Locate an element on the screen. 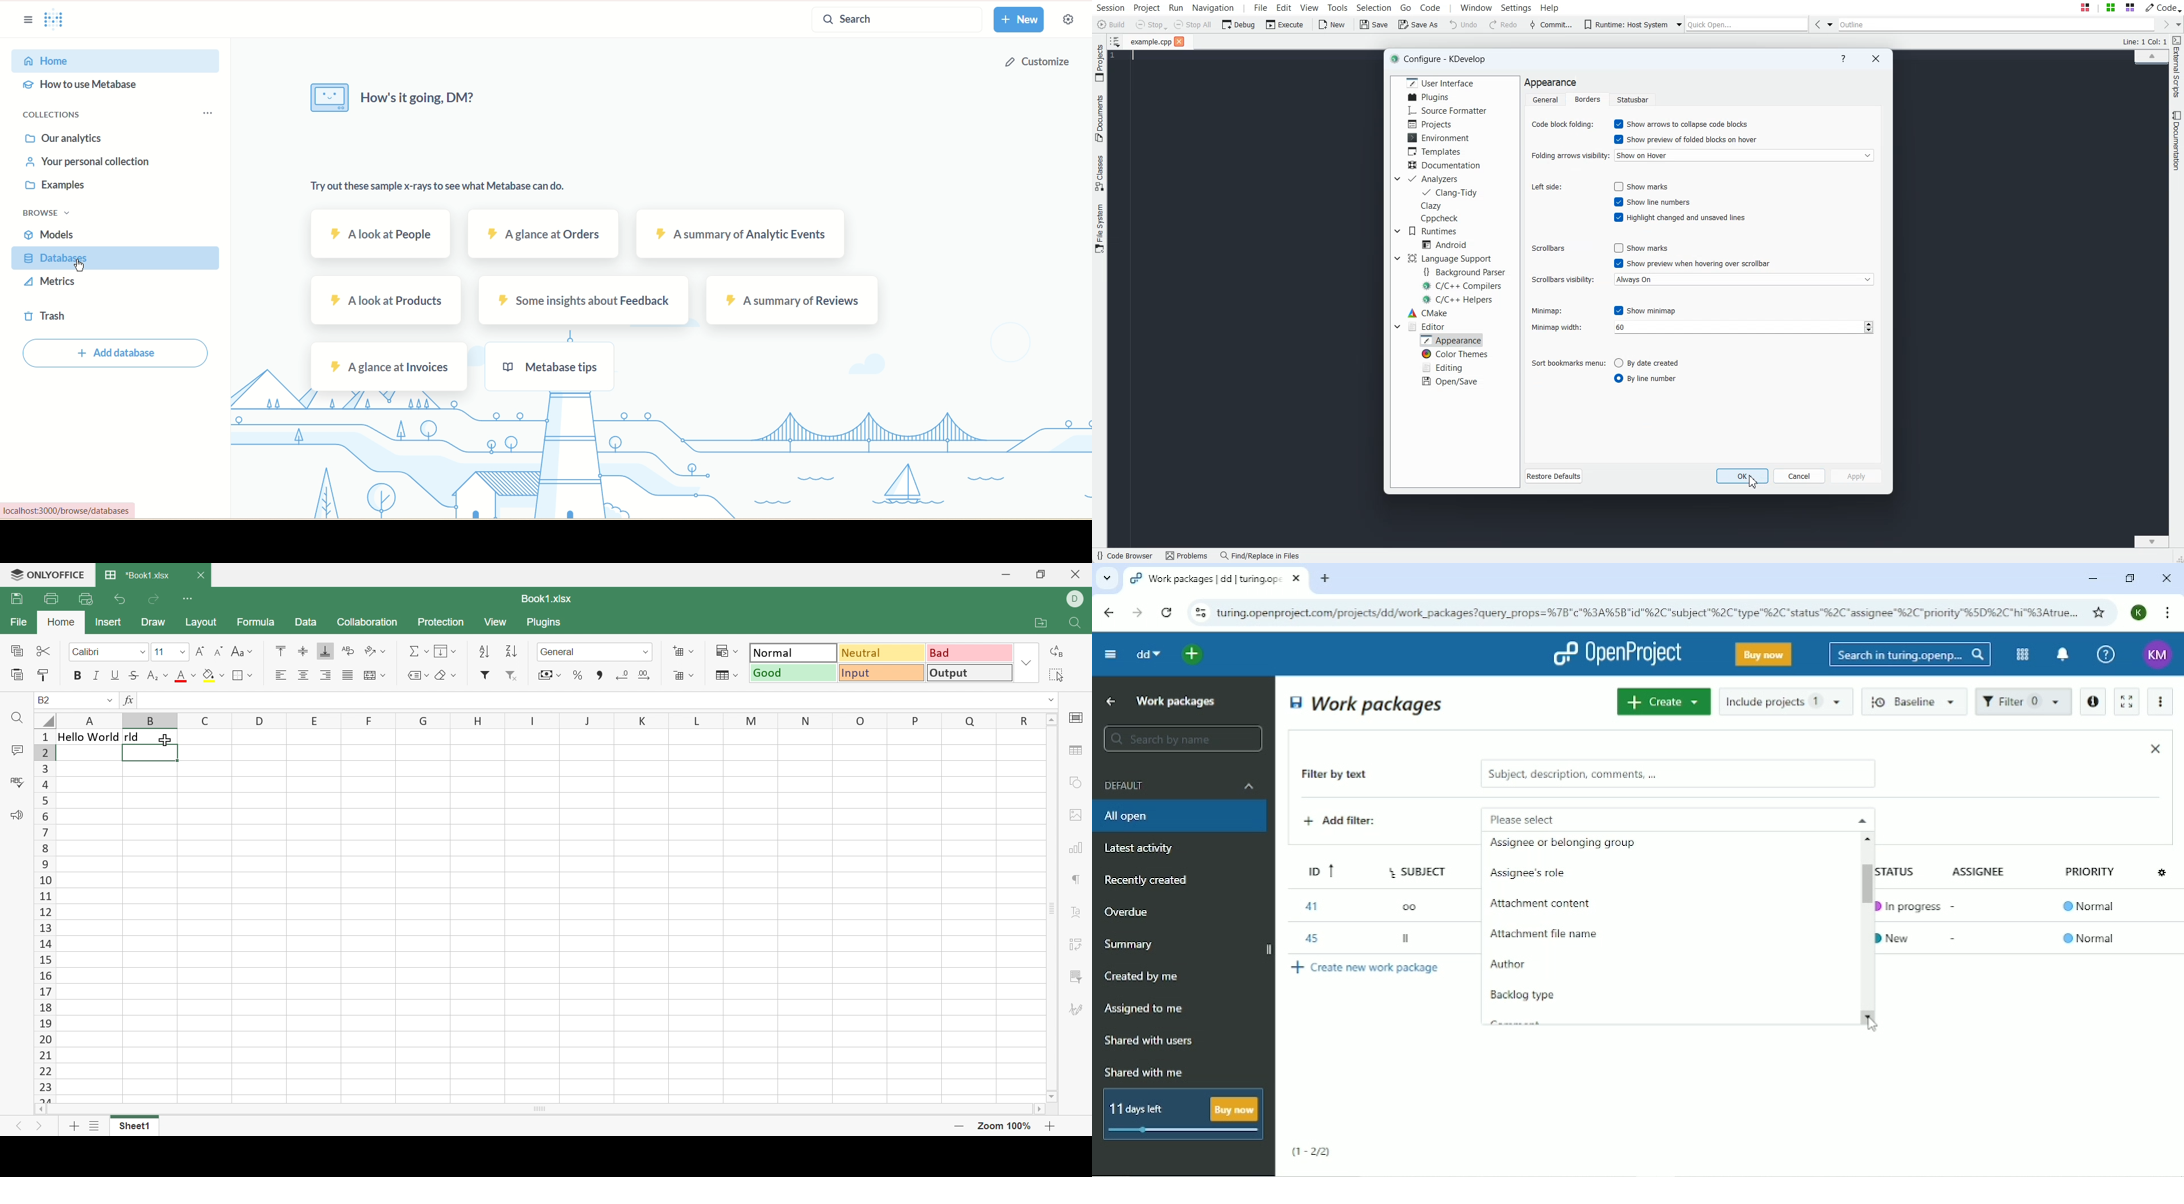 Image resolution: width=2184 pixels, height=1204 pixels. search is located at coordinates (899, 20).